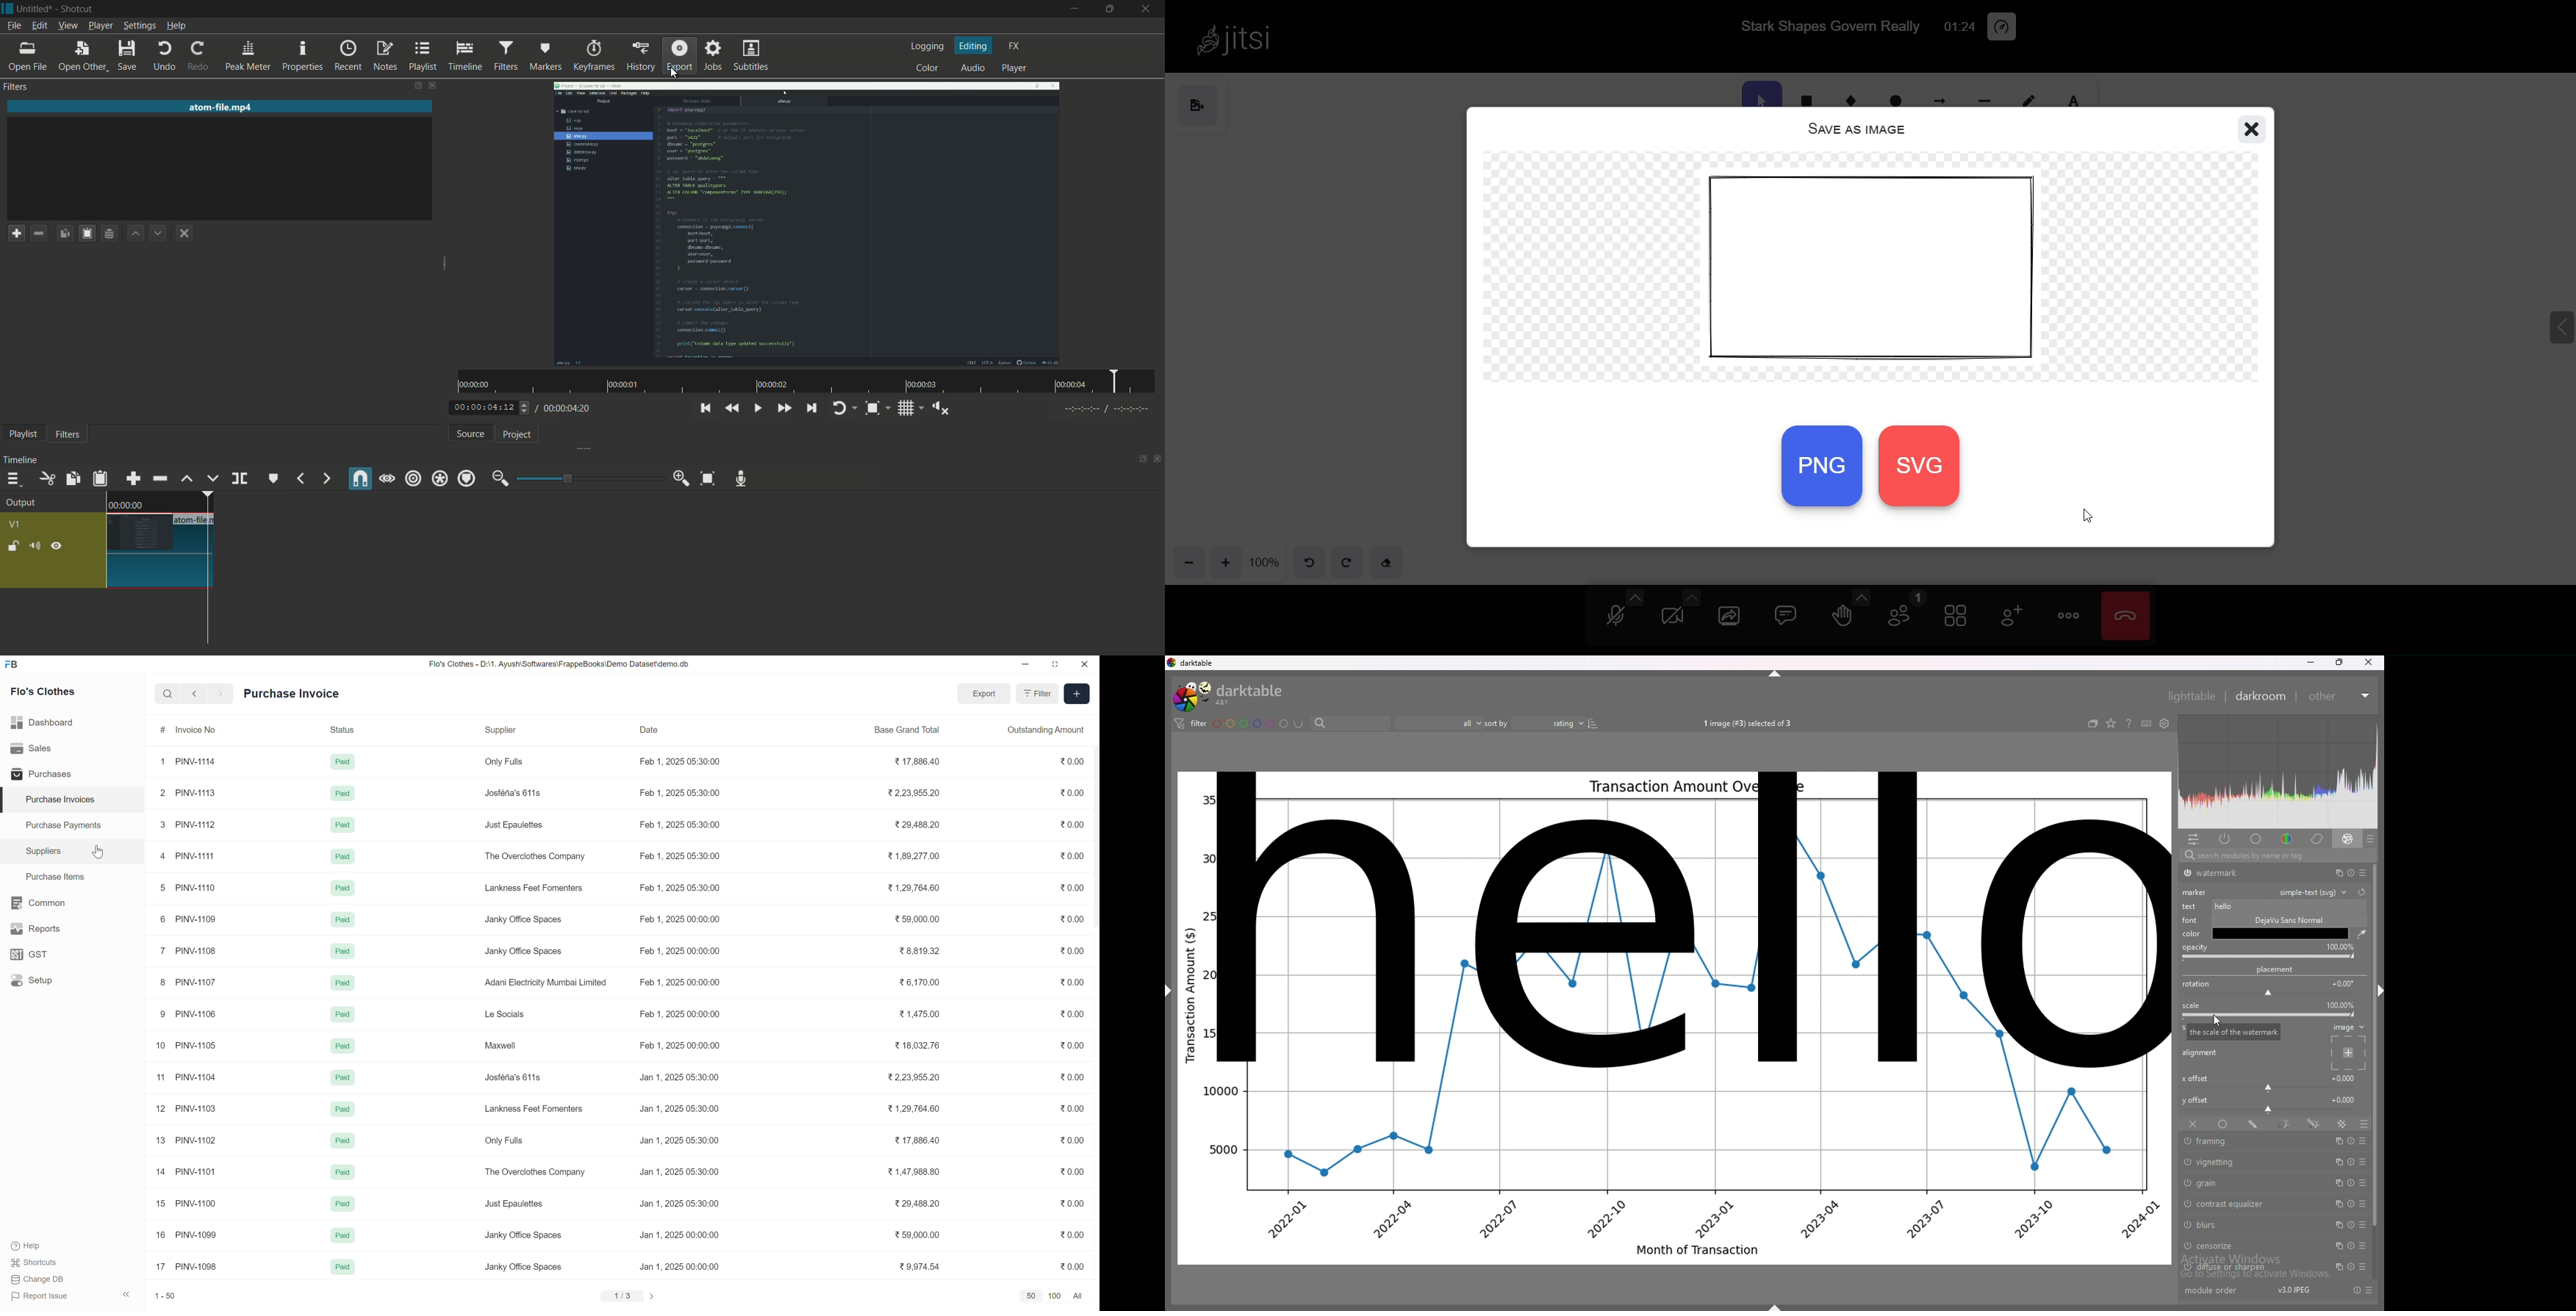  I want to click on 12 PINV-1103, so click(186, 1108).